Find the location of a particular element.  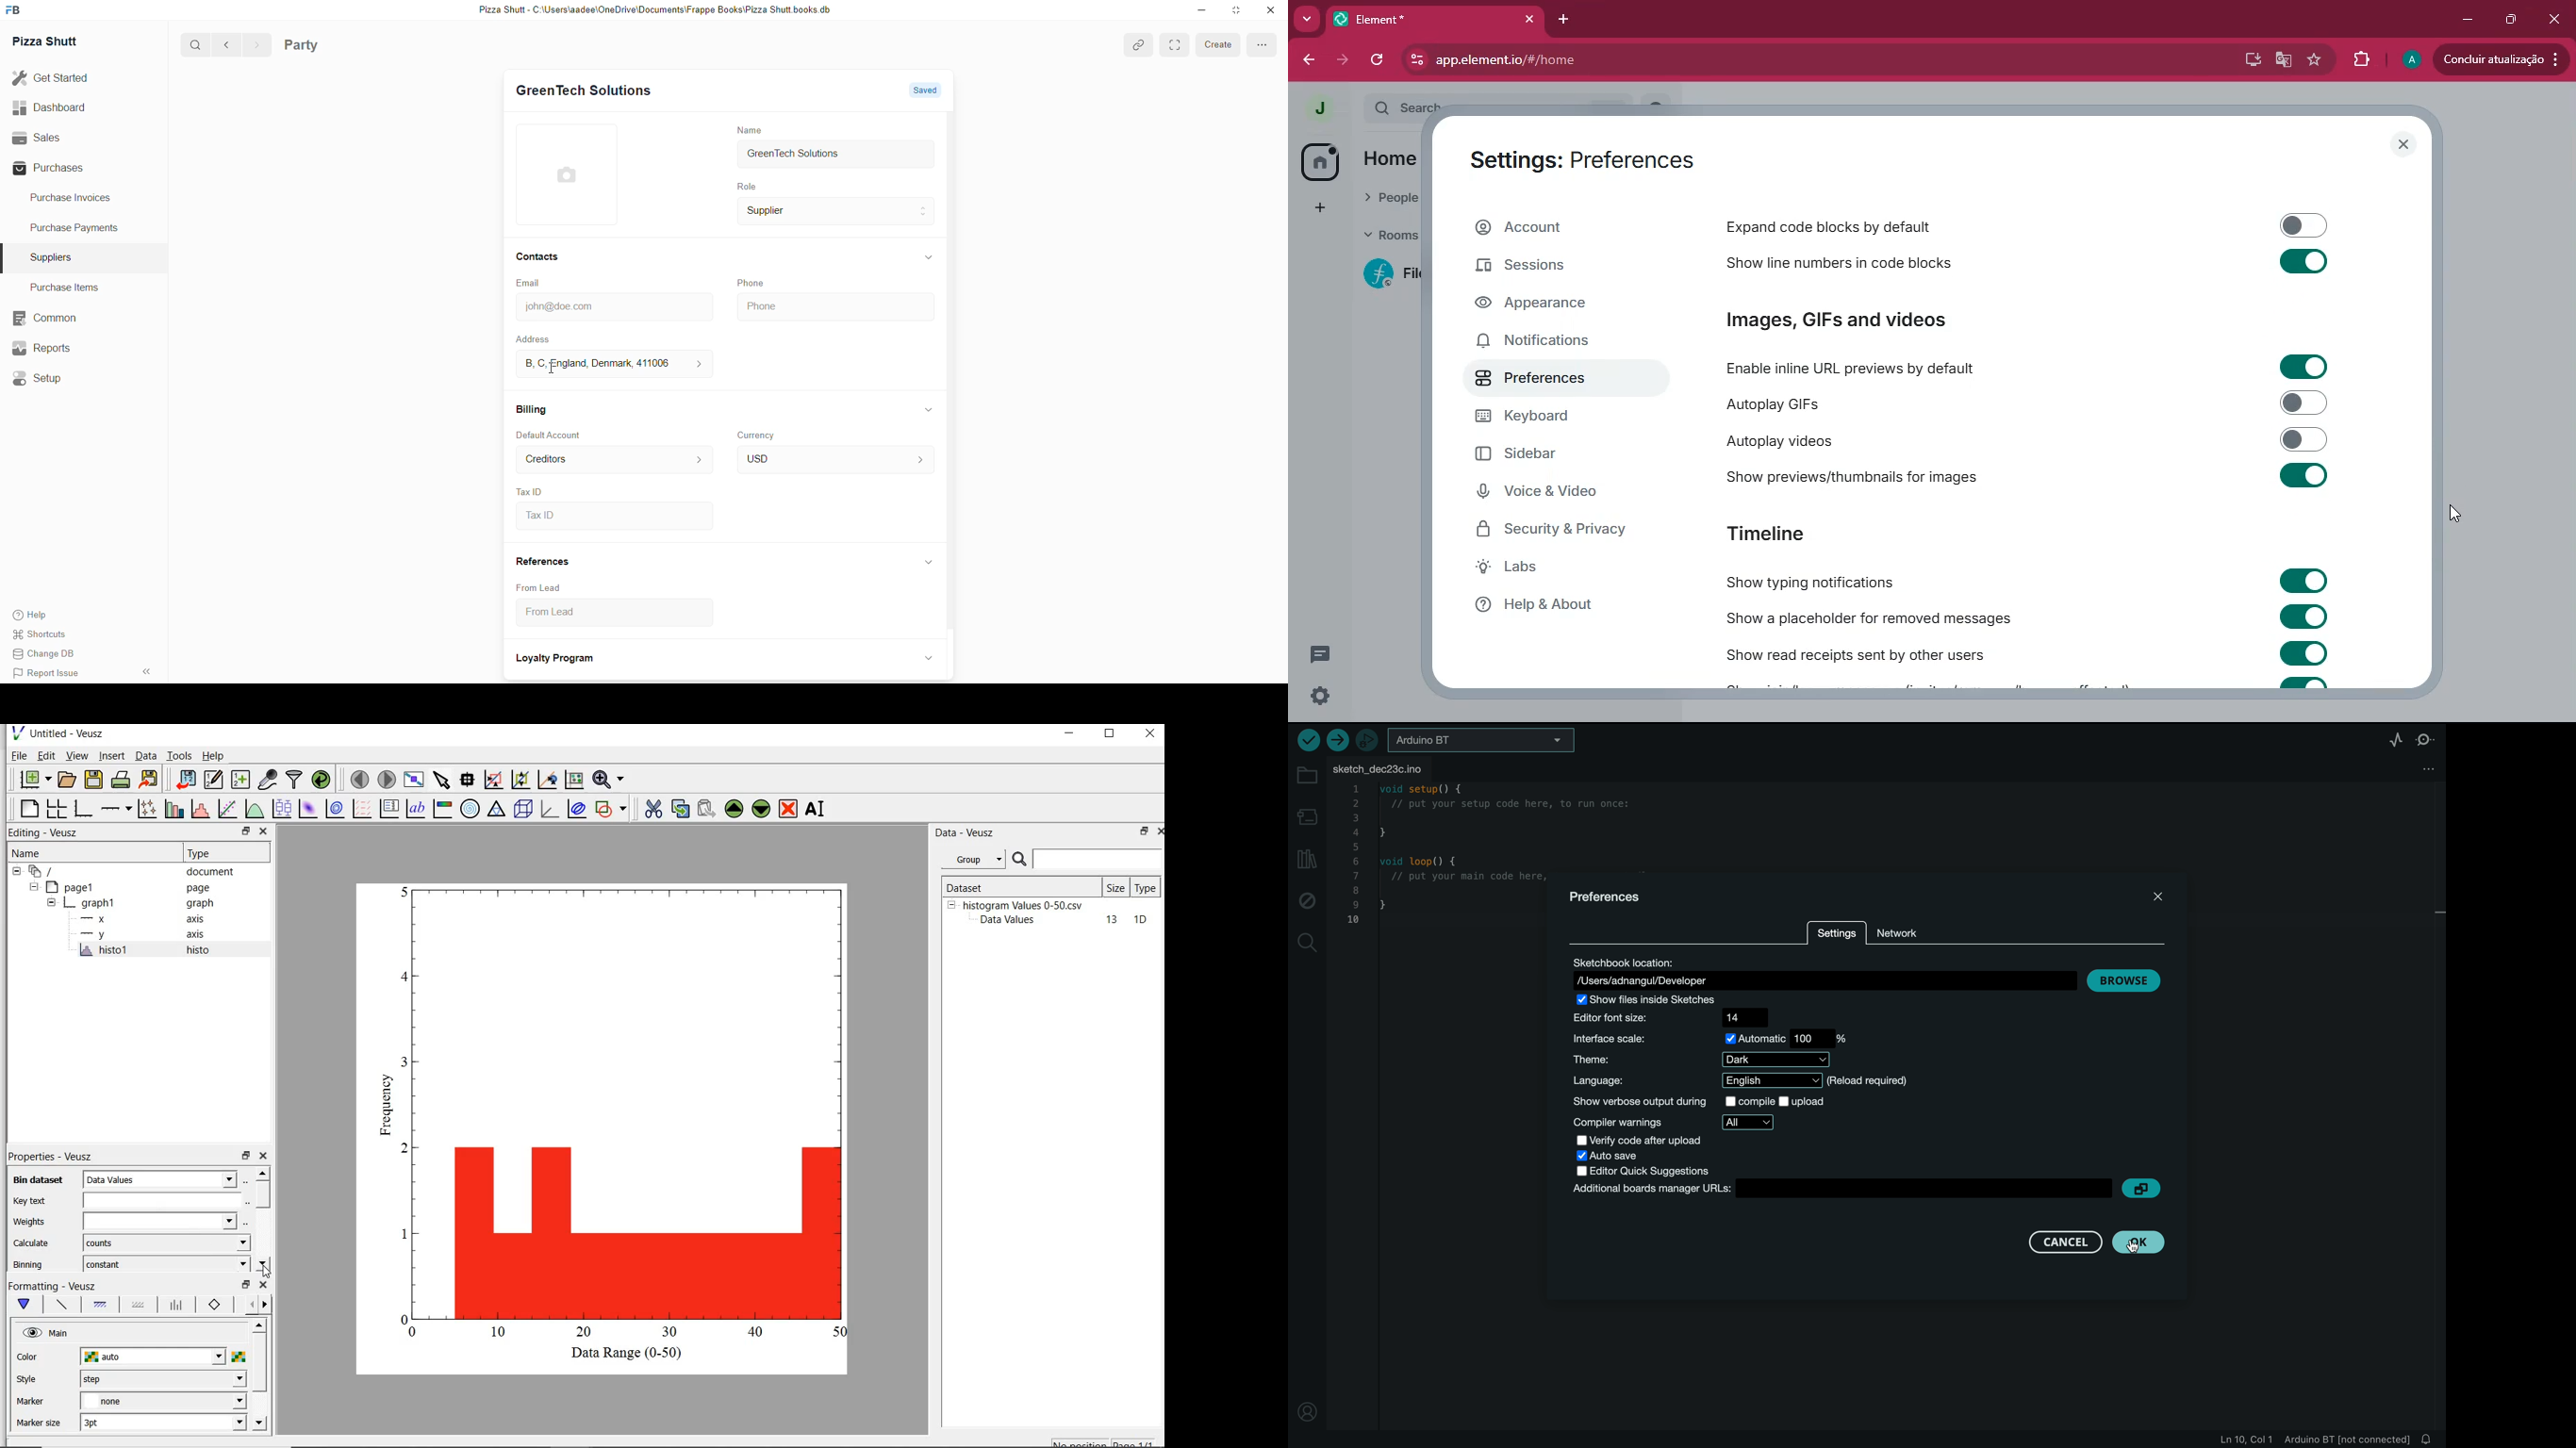

hide  is located at coordinates (148, 671).